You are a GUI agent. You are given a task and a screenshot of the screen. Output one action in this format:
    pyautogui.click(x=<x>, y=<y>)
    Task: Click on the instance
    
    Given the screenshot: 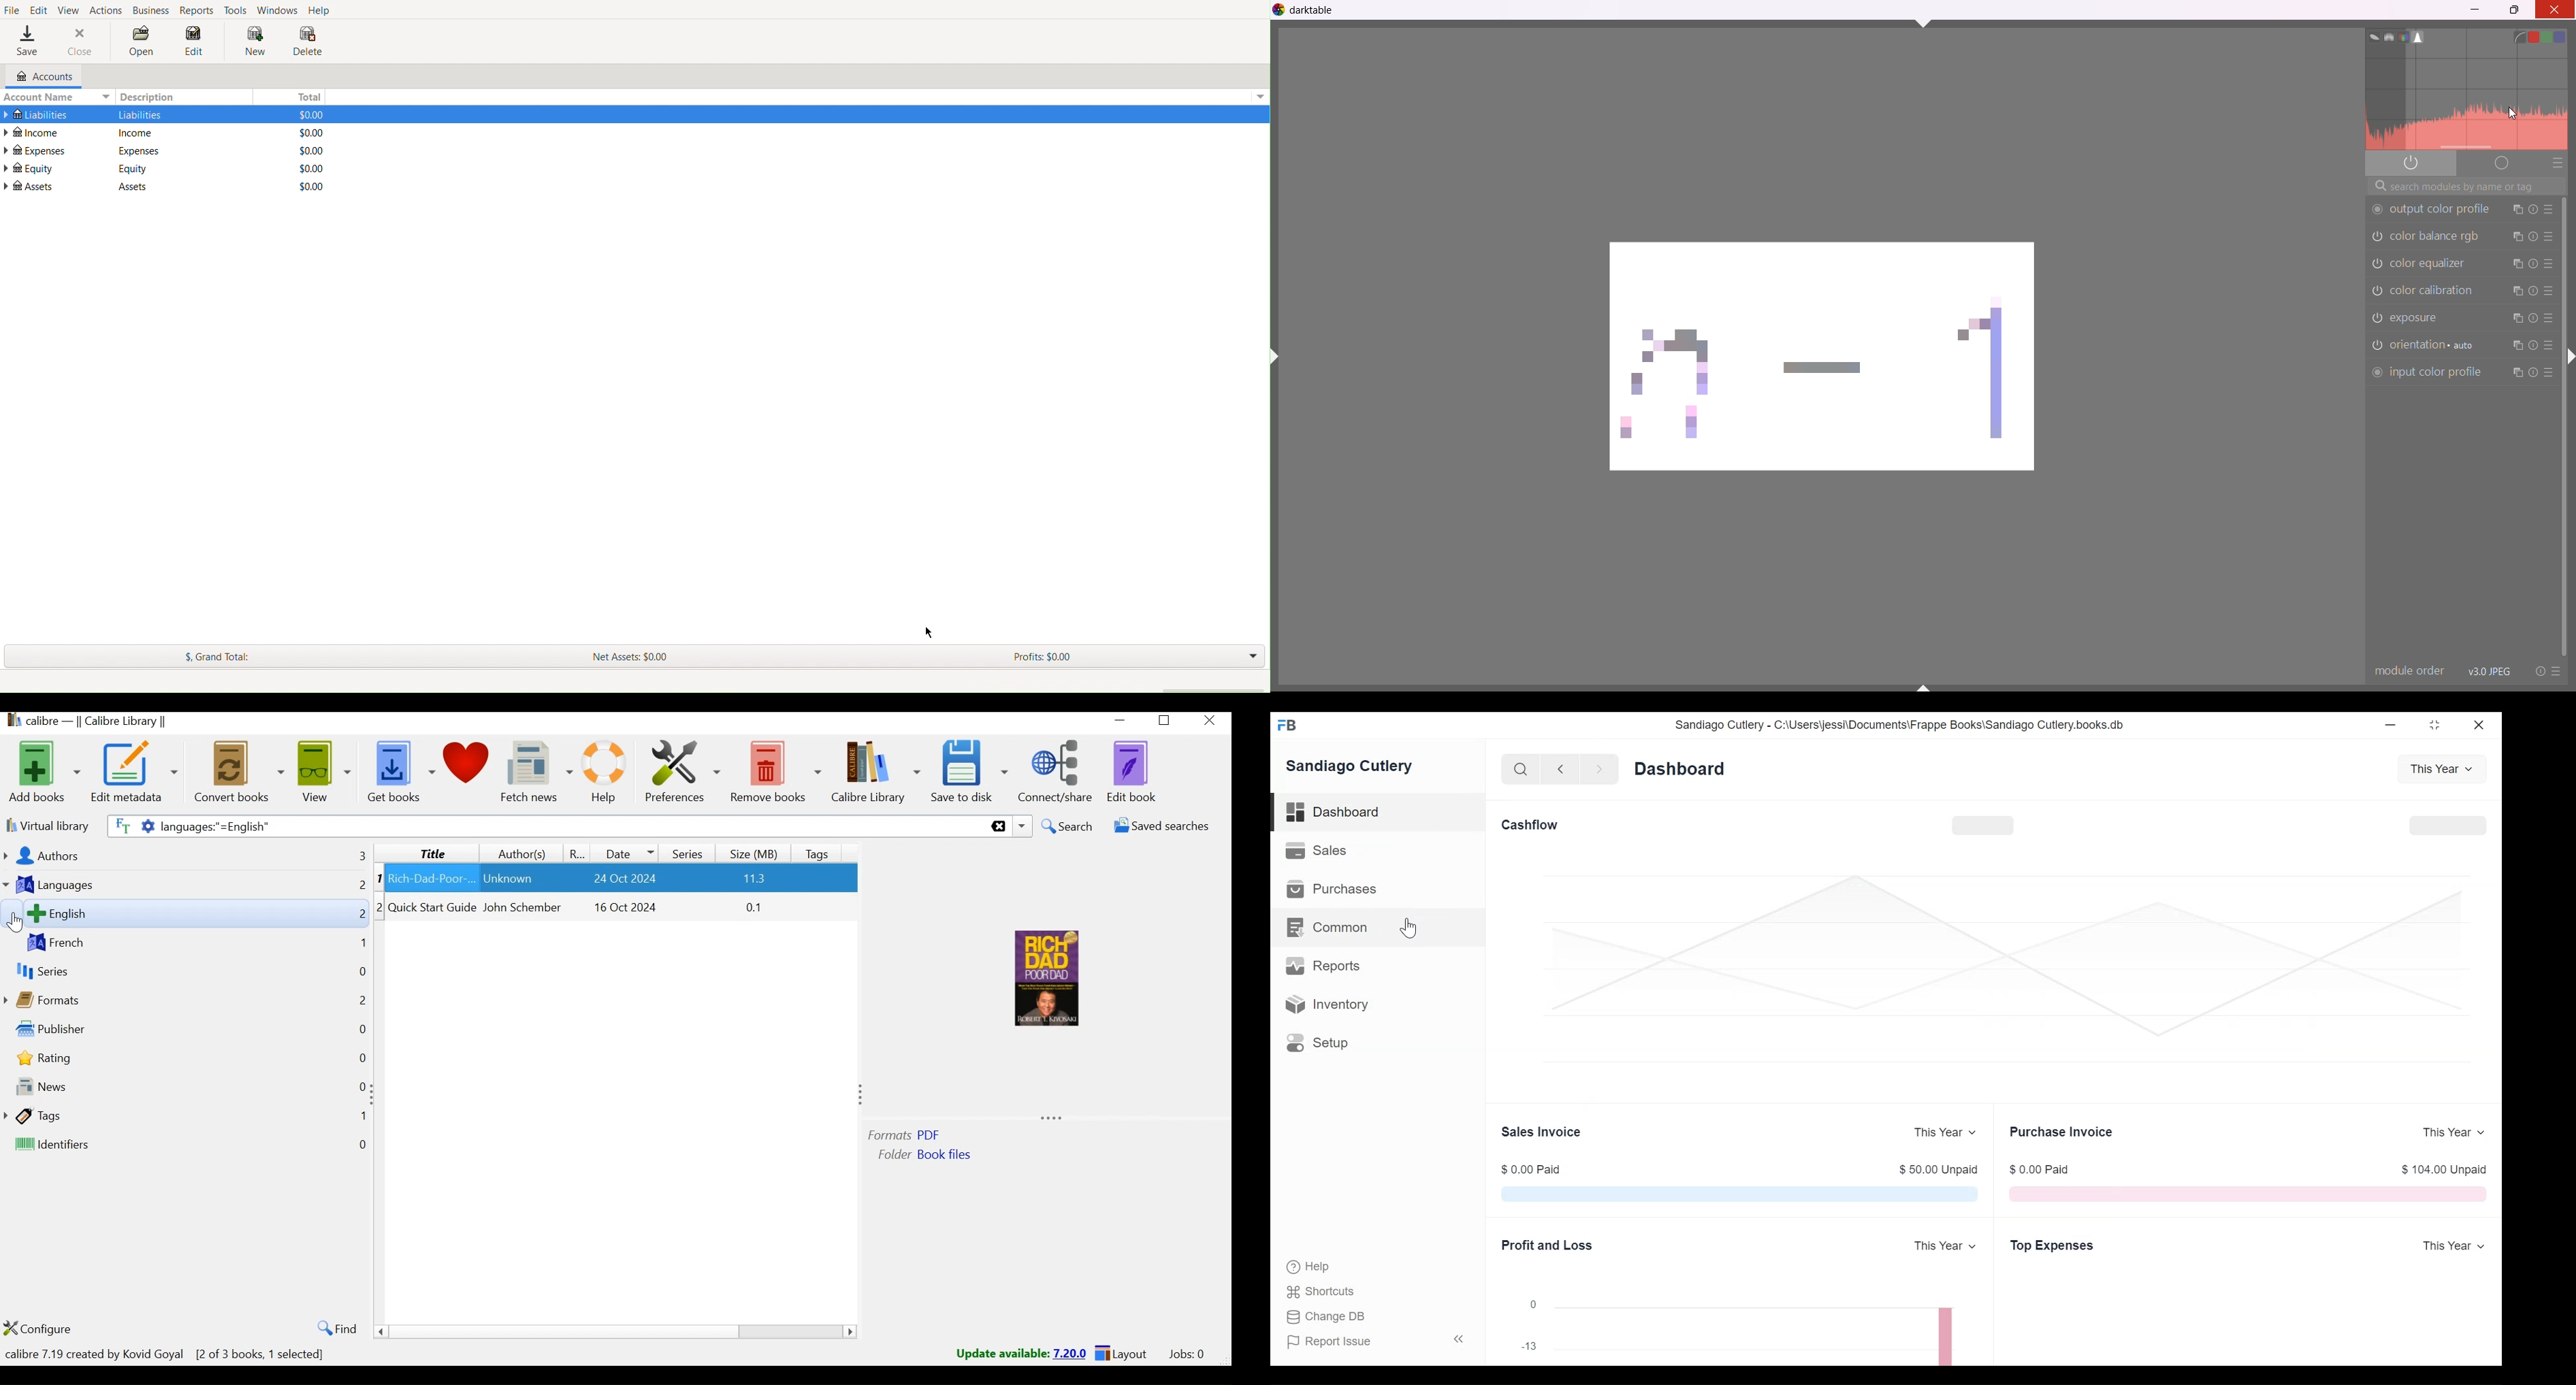 What is the action you would take?
    pyautogui.click(x=2516, y=211)
    